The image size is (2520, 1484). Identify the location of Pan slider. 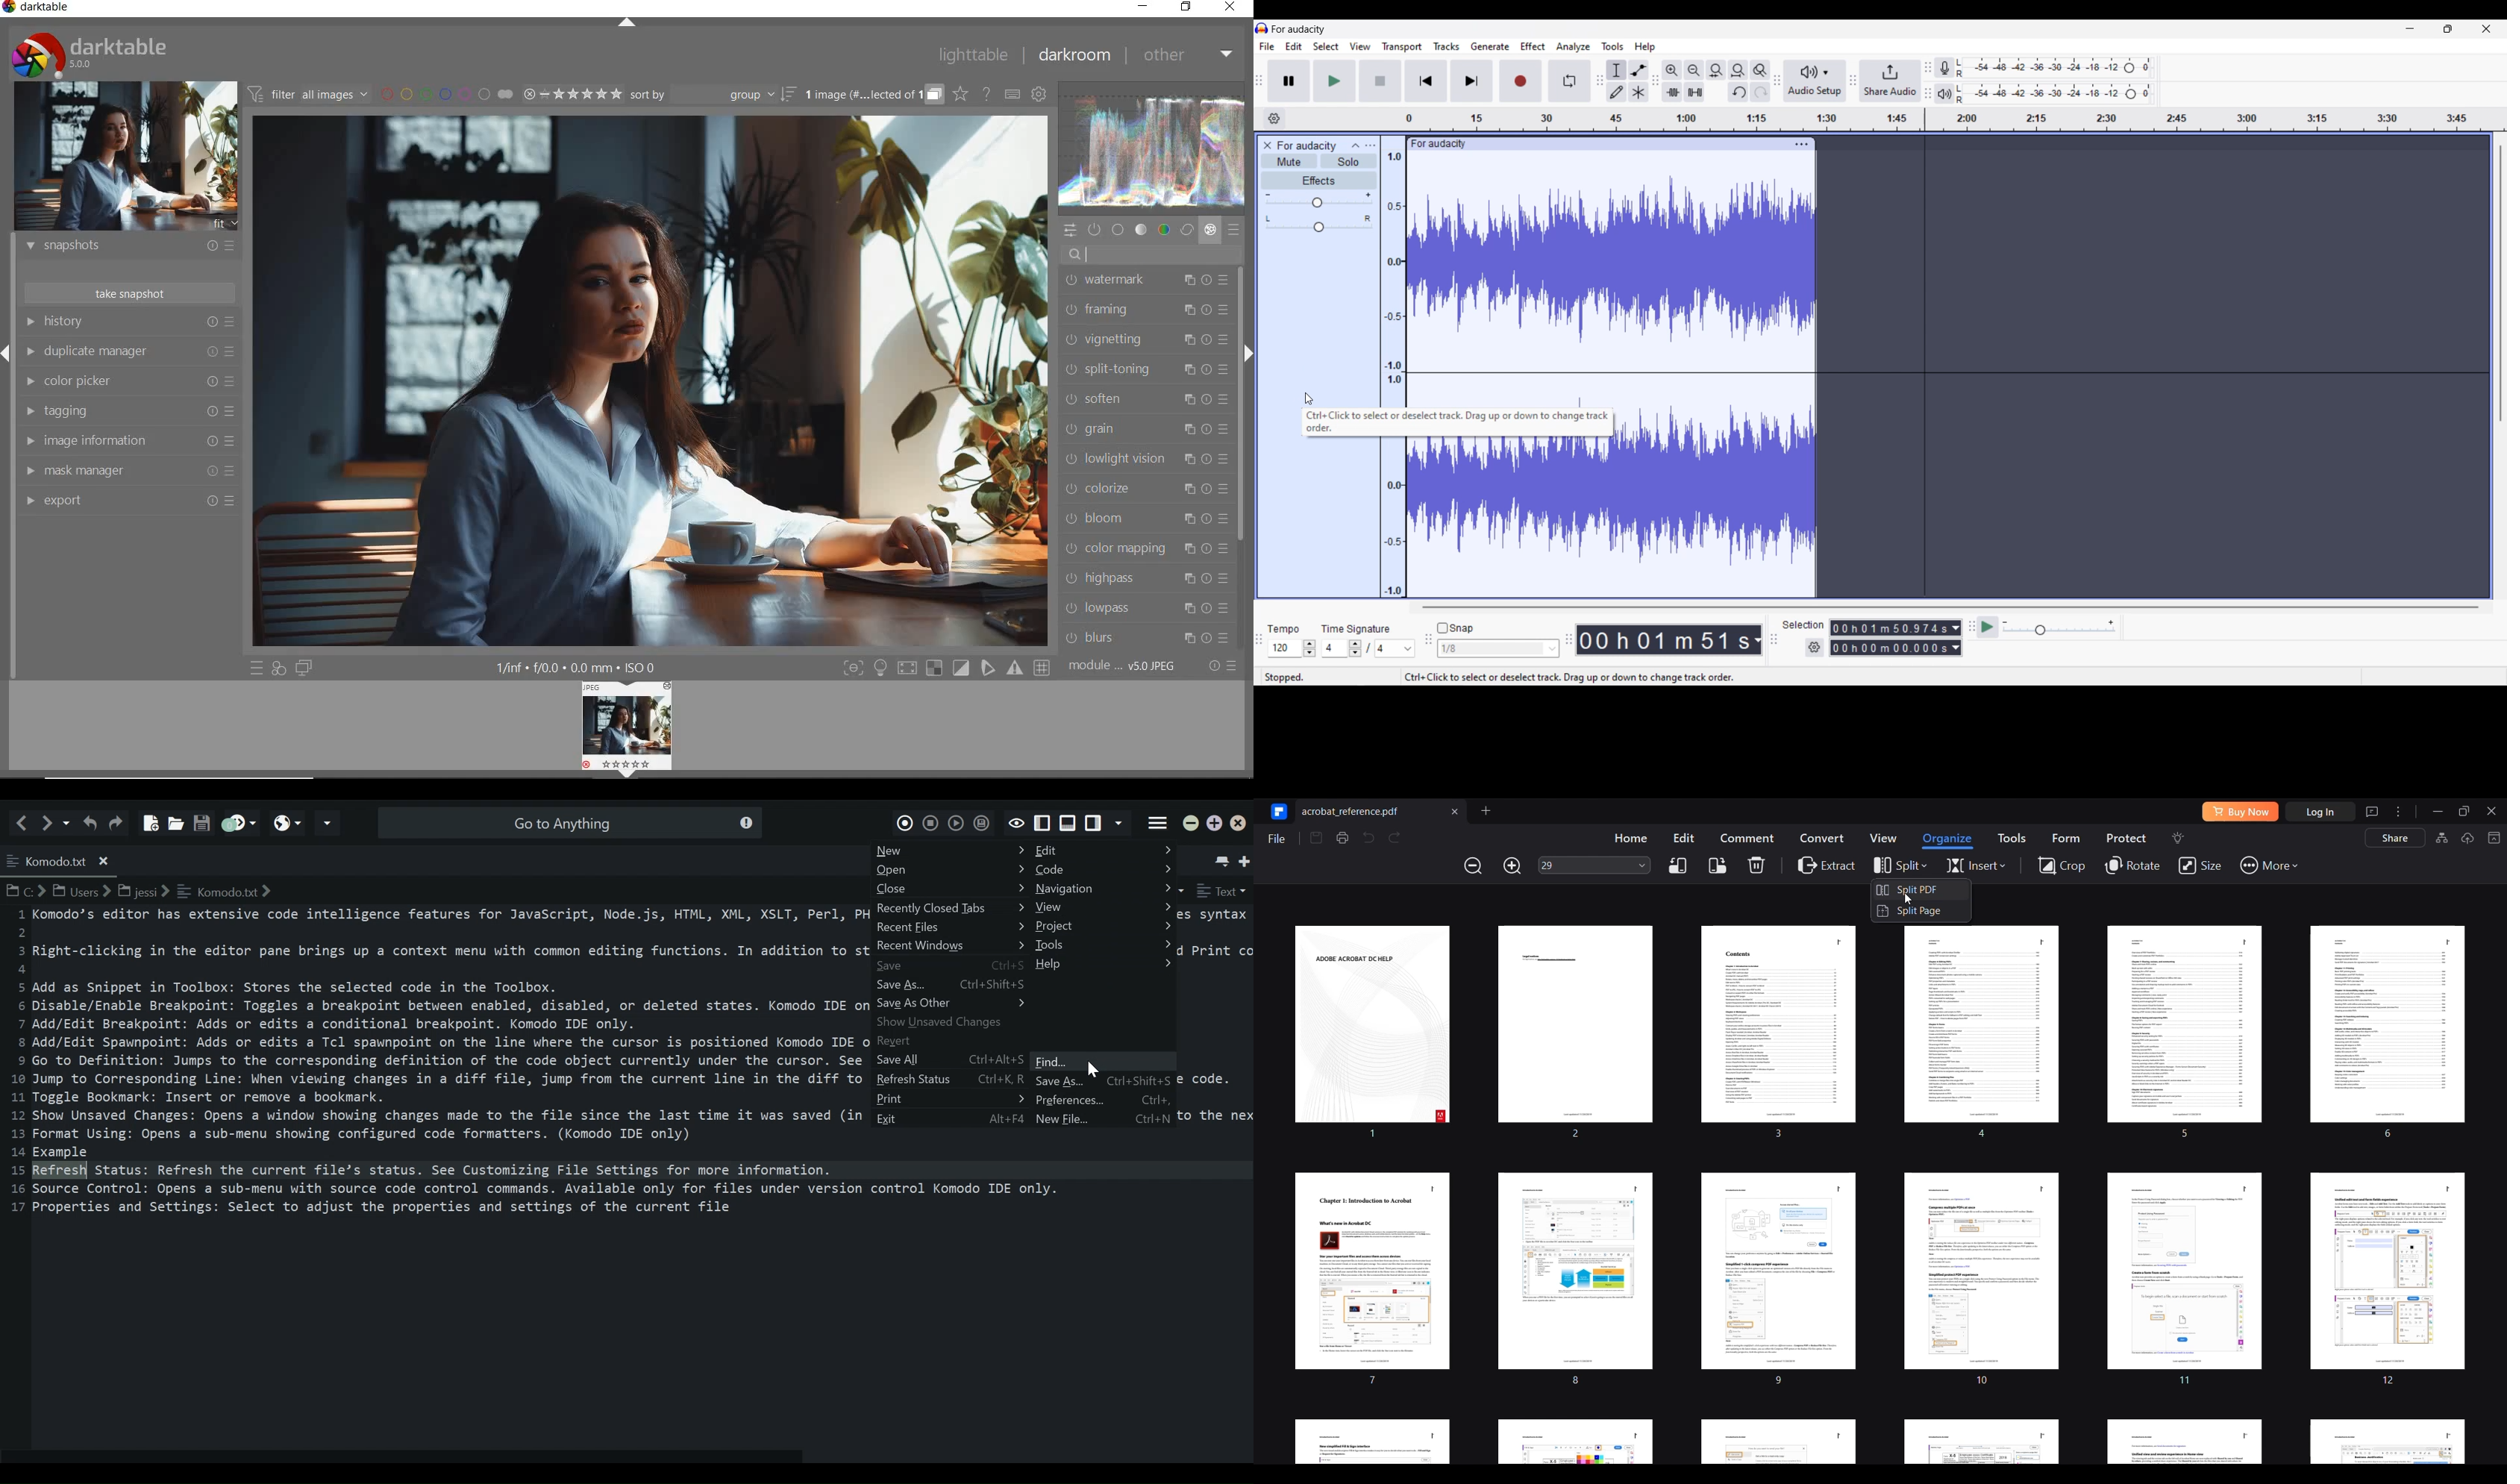
(1319, 224).